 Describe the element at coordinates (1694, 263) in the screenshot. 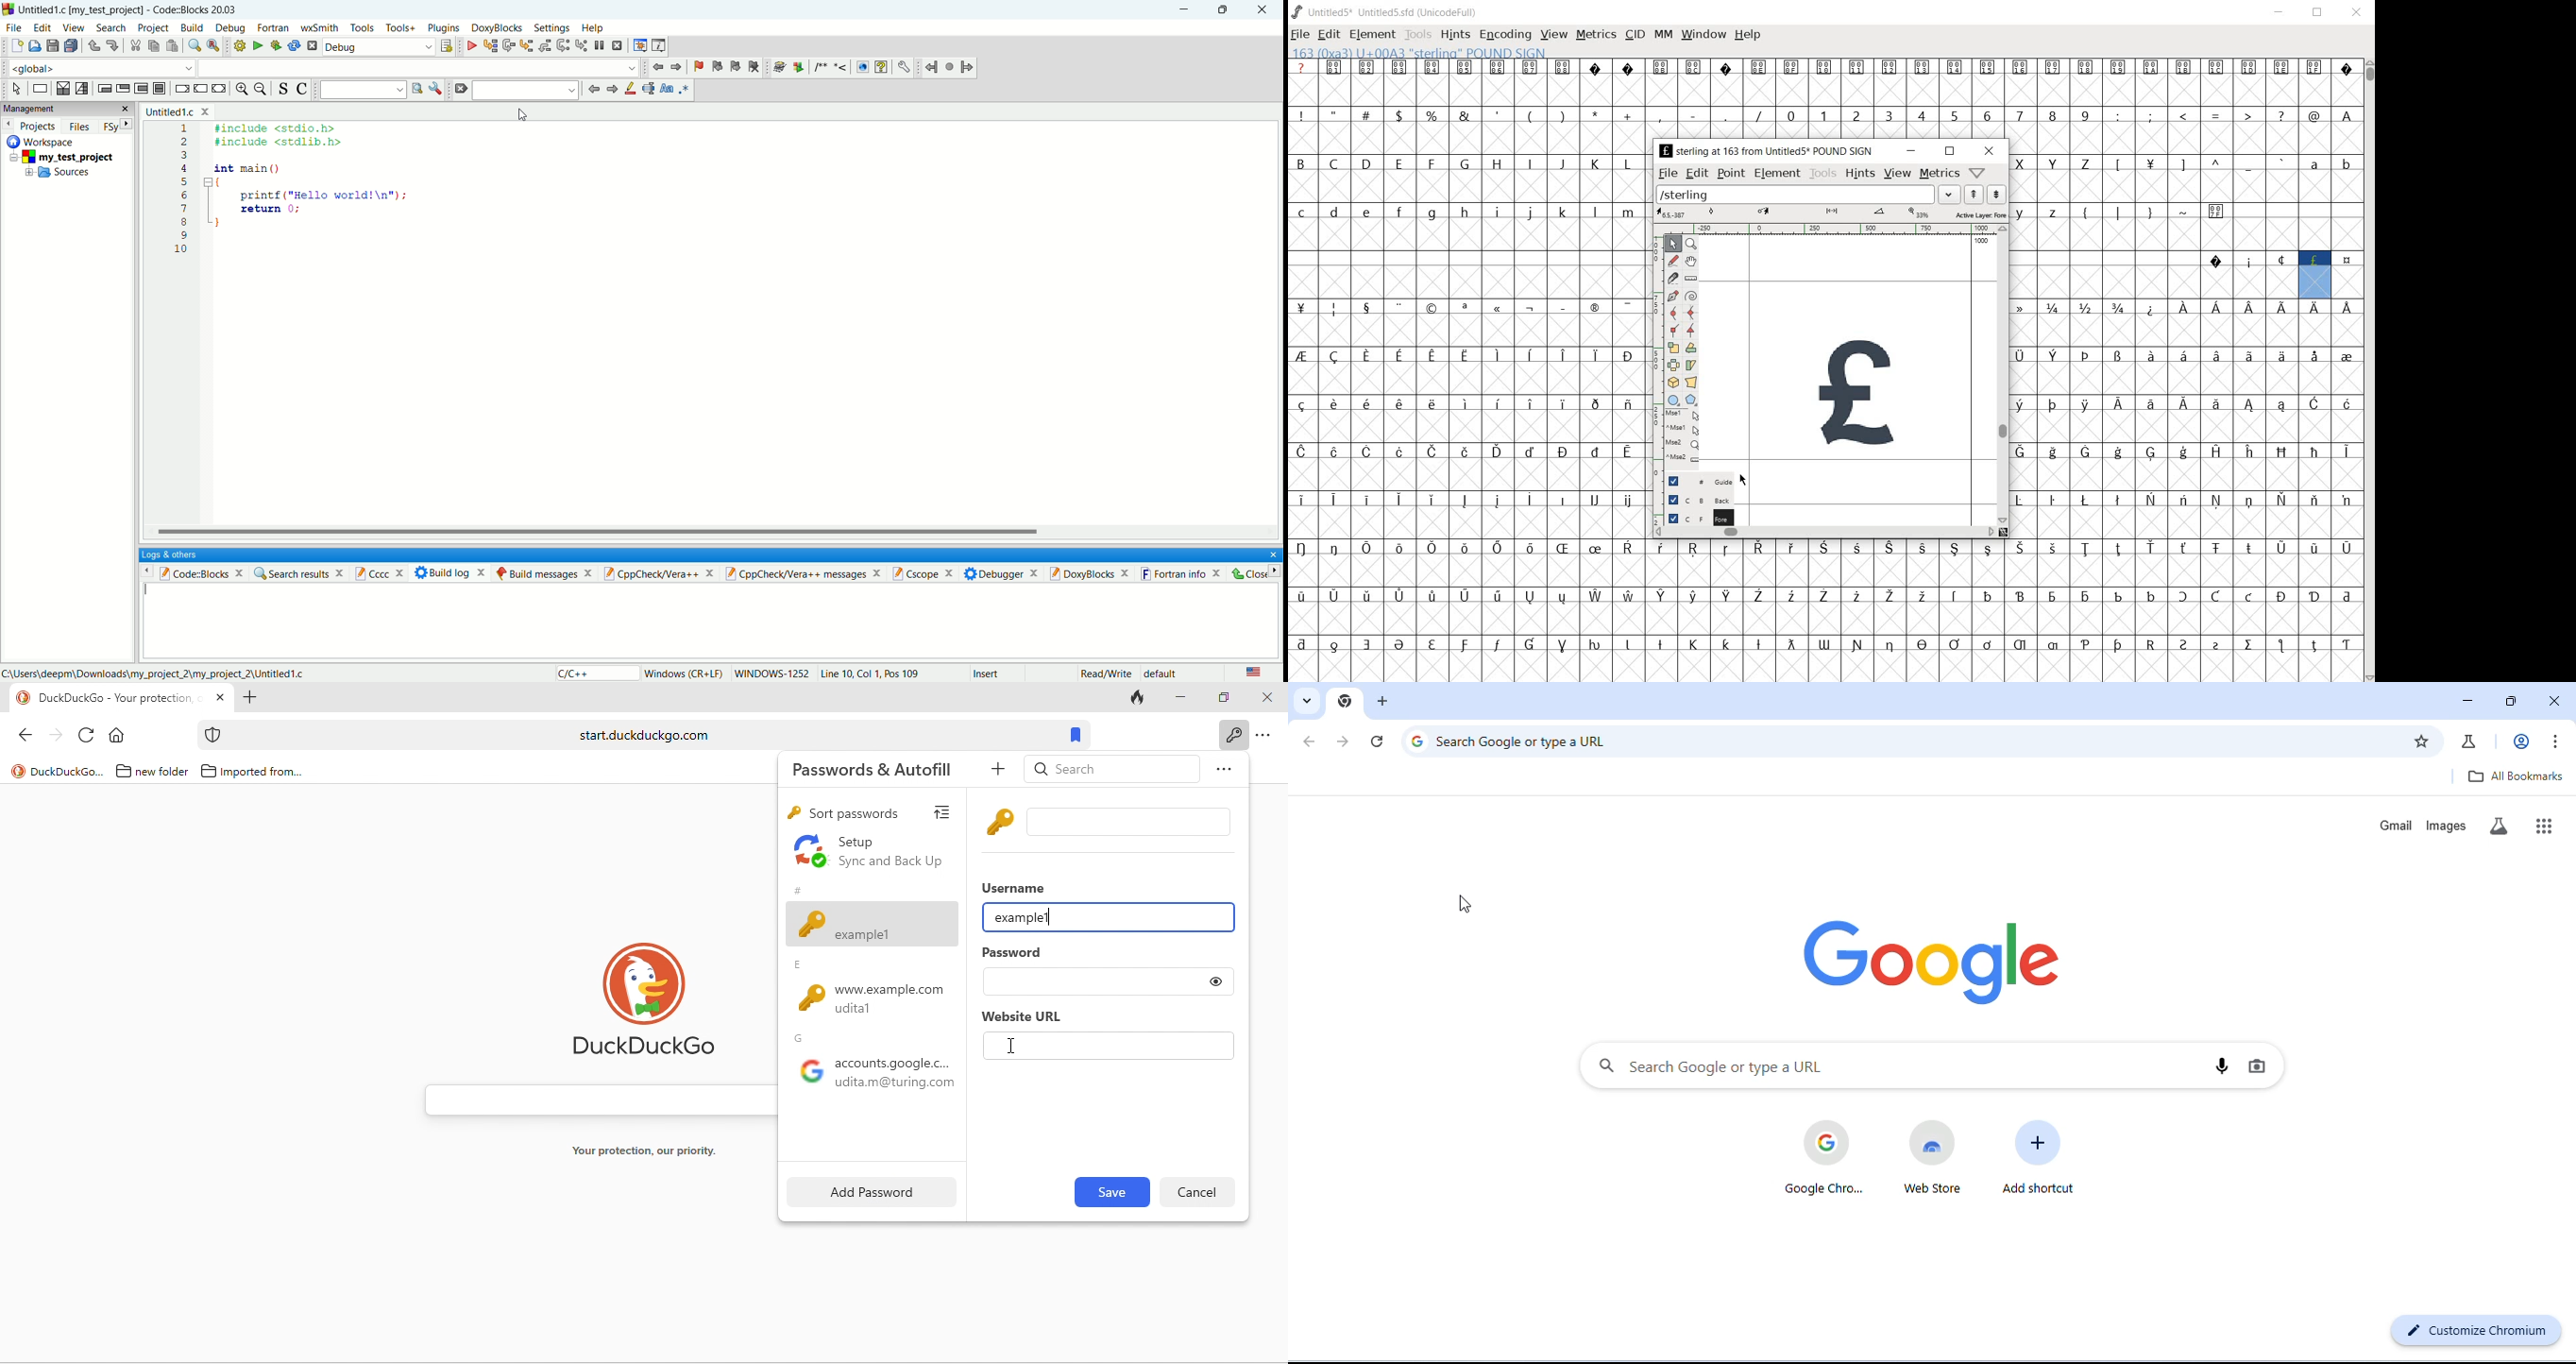

I see `pan` at that location.